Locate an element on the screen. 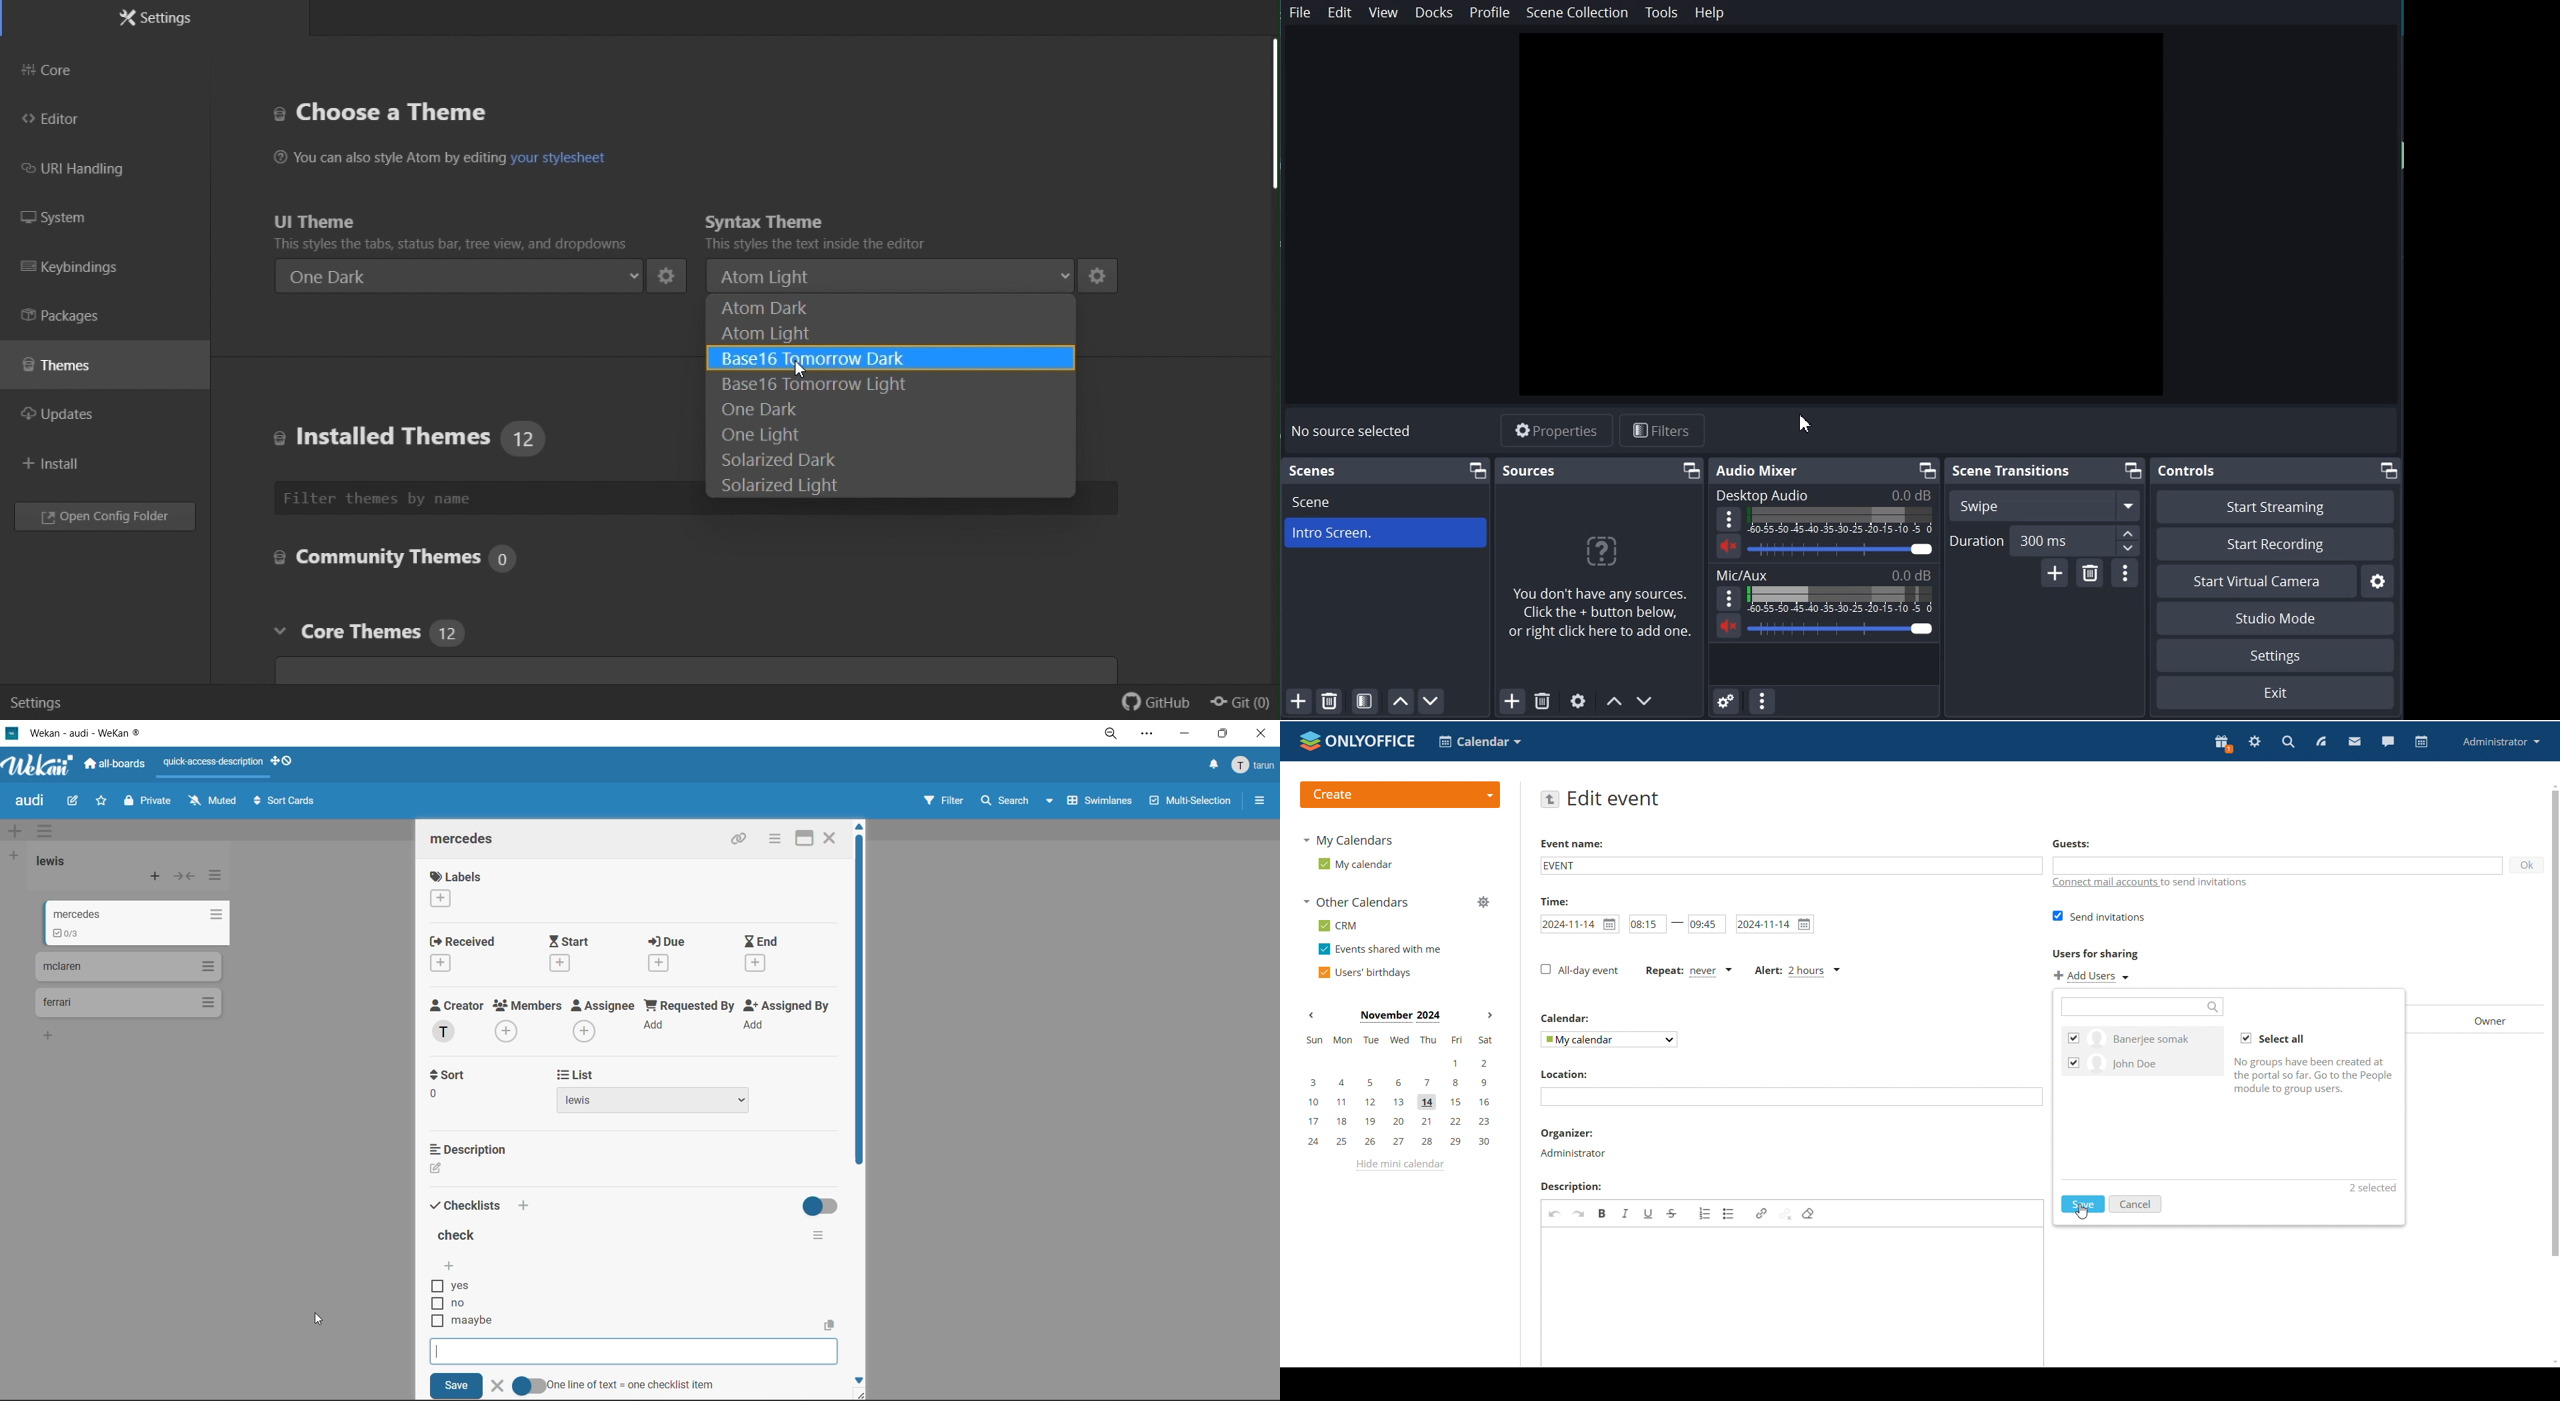  Move scene Down is located at coordinates (1646, 701).